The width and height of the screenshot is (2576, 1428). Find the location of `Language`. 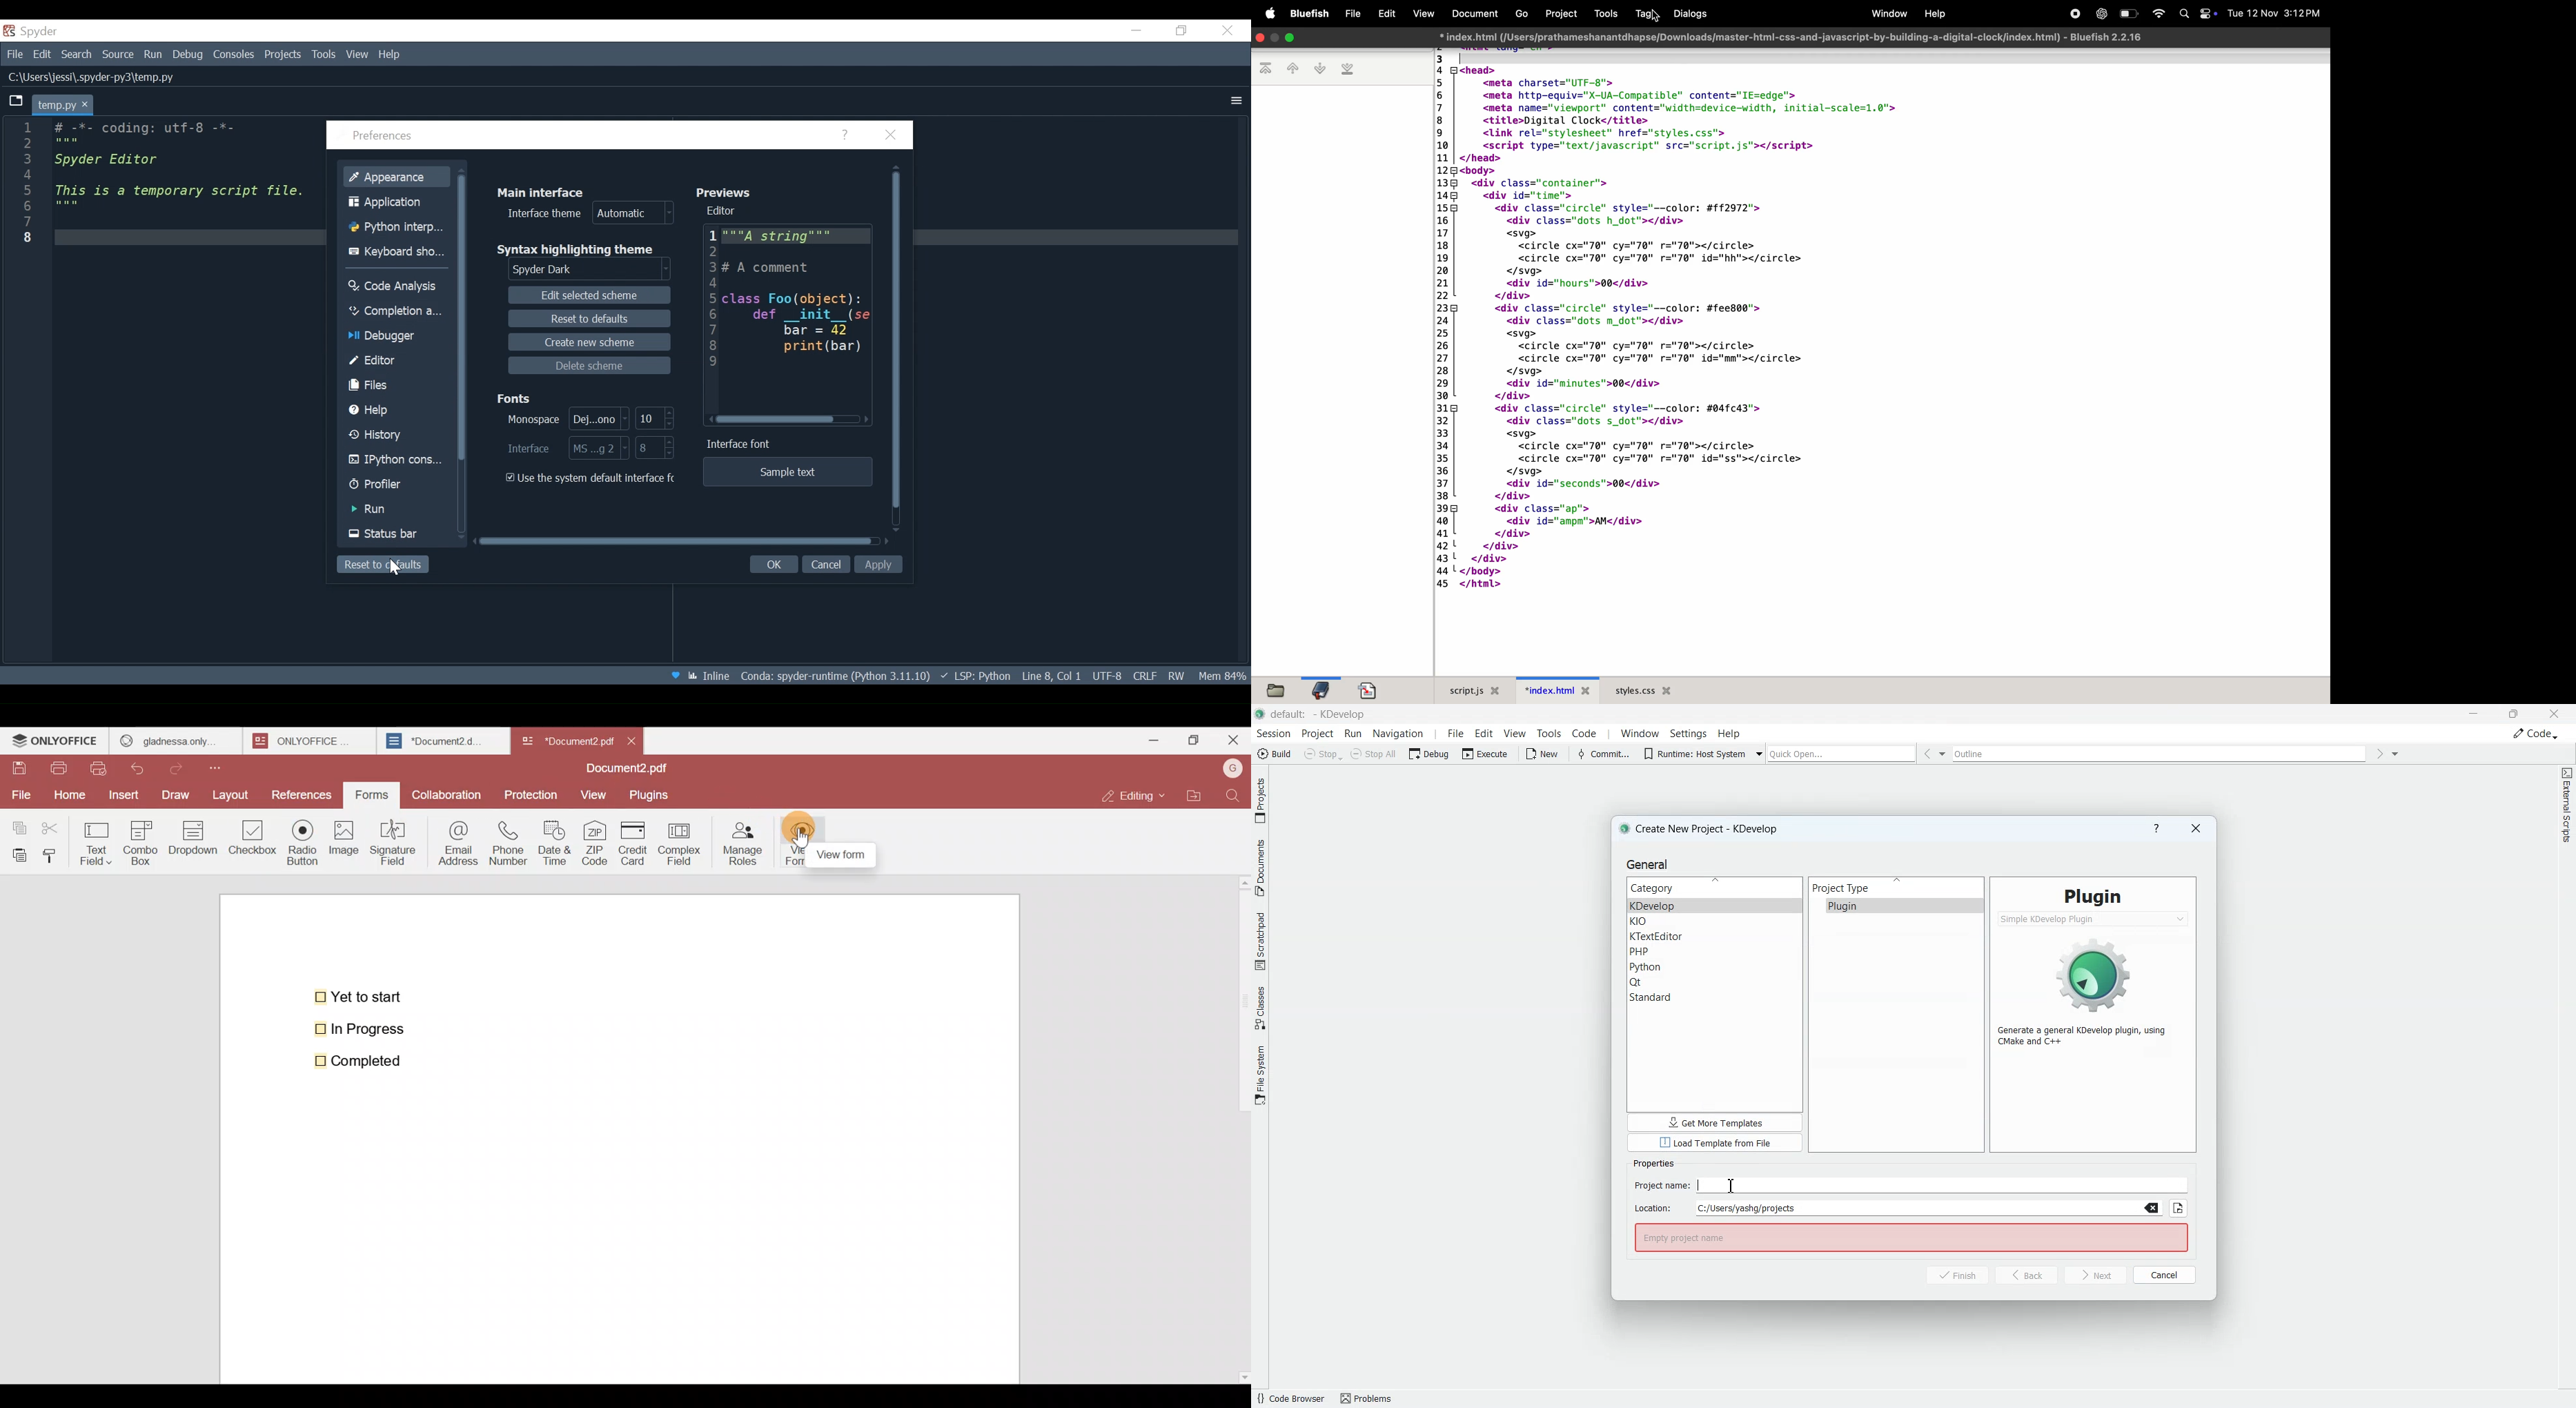

Language is located at coordinates (974, 675).